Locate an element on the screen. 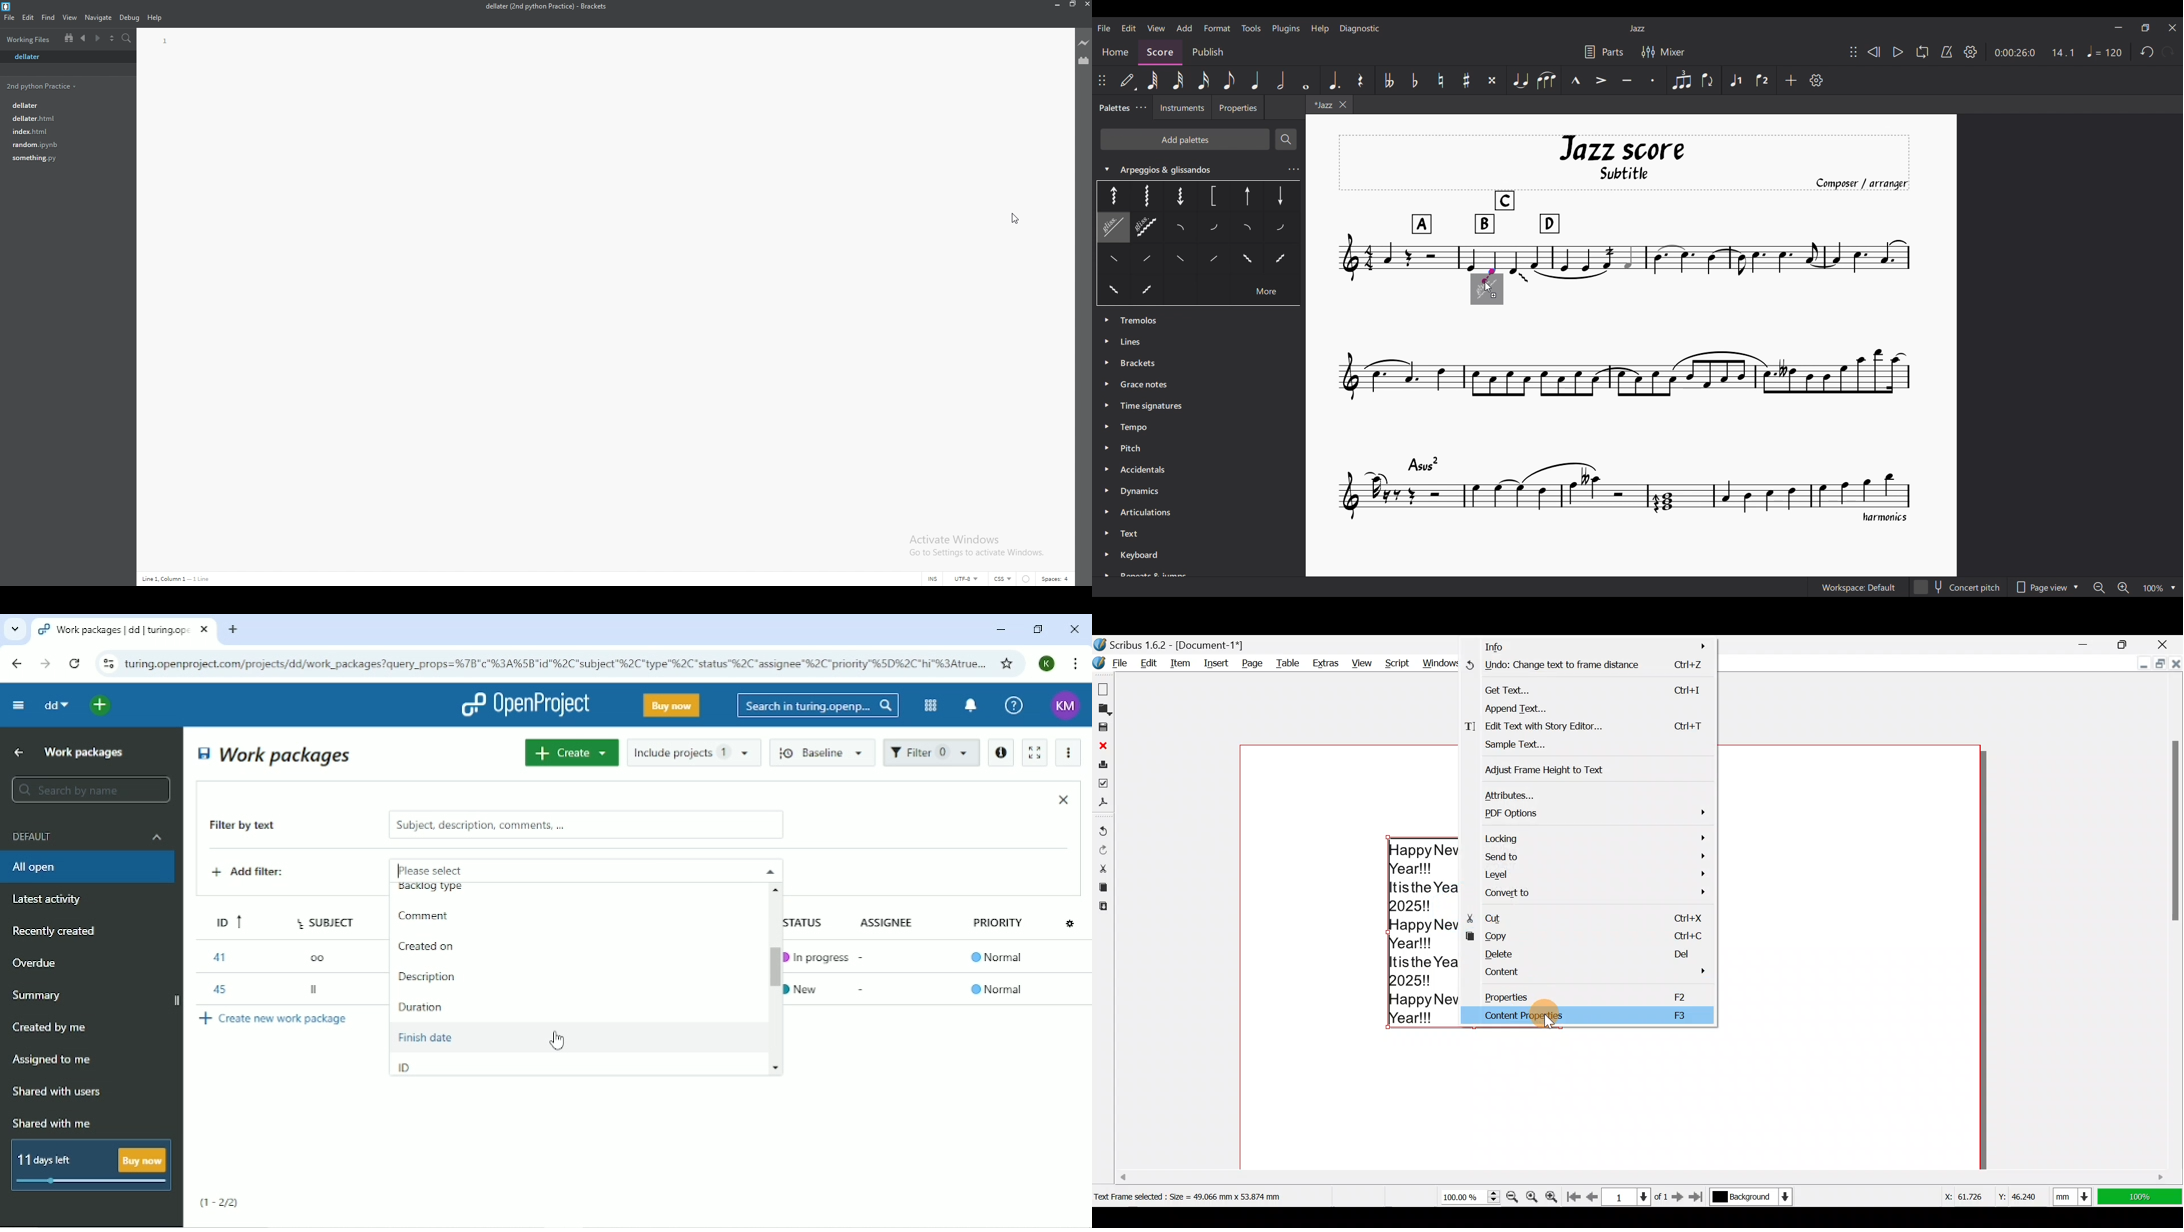  Go to the next page is located at coordinates (1679, 1196).